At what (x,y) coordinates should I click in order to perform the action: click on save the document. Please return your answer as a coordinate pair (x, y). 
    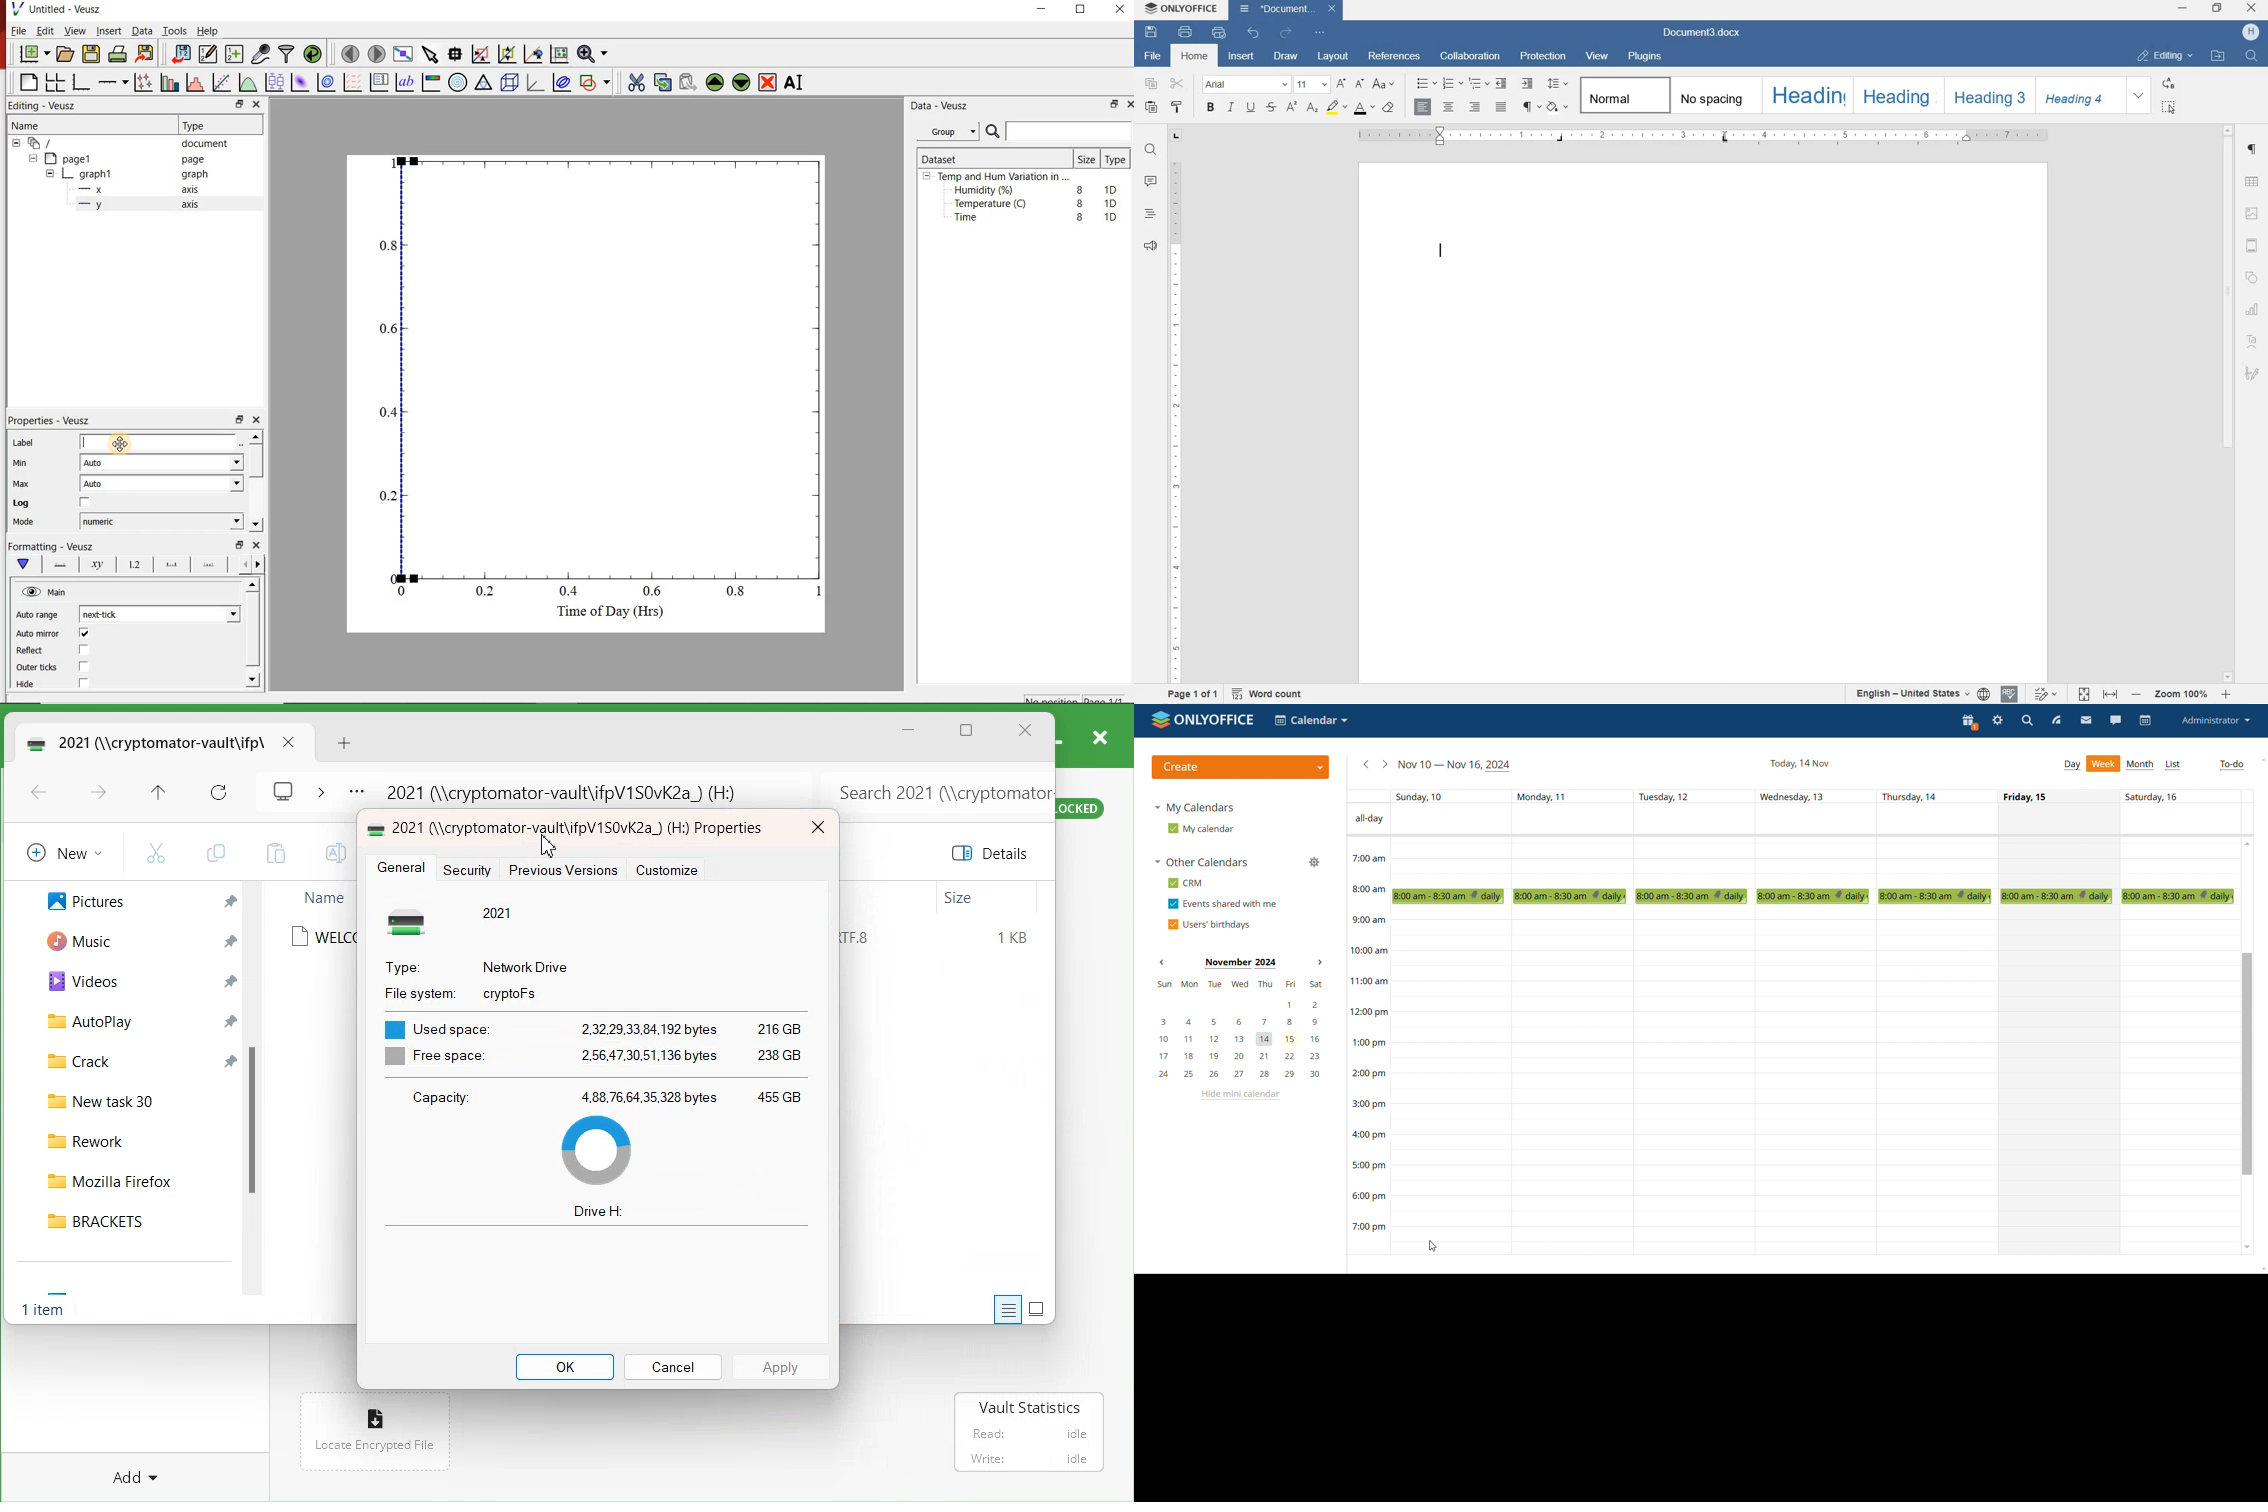
    Looking at the image, I should click on (92, 55).